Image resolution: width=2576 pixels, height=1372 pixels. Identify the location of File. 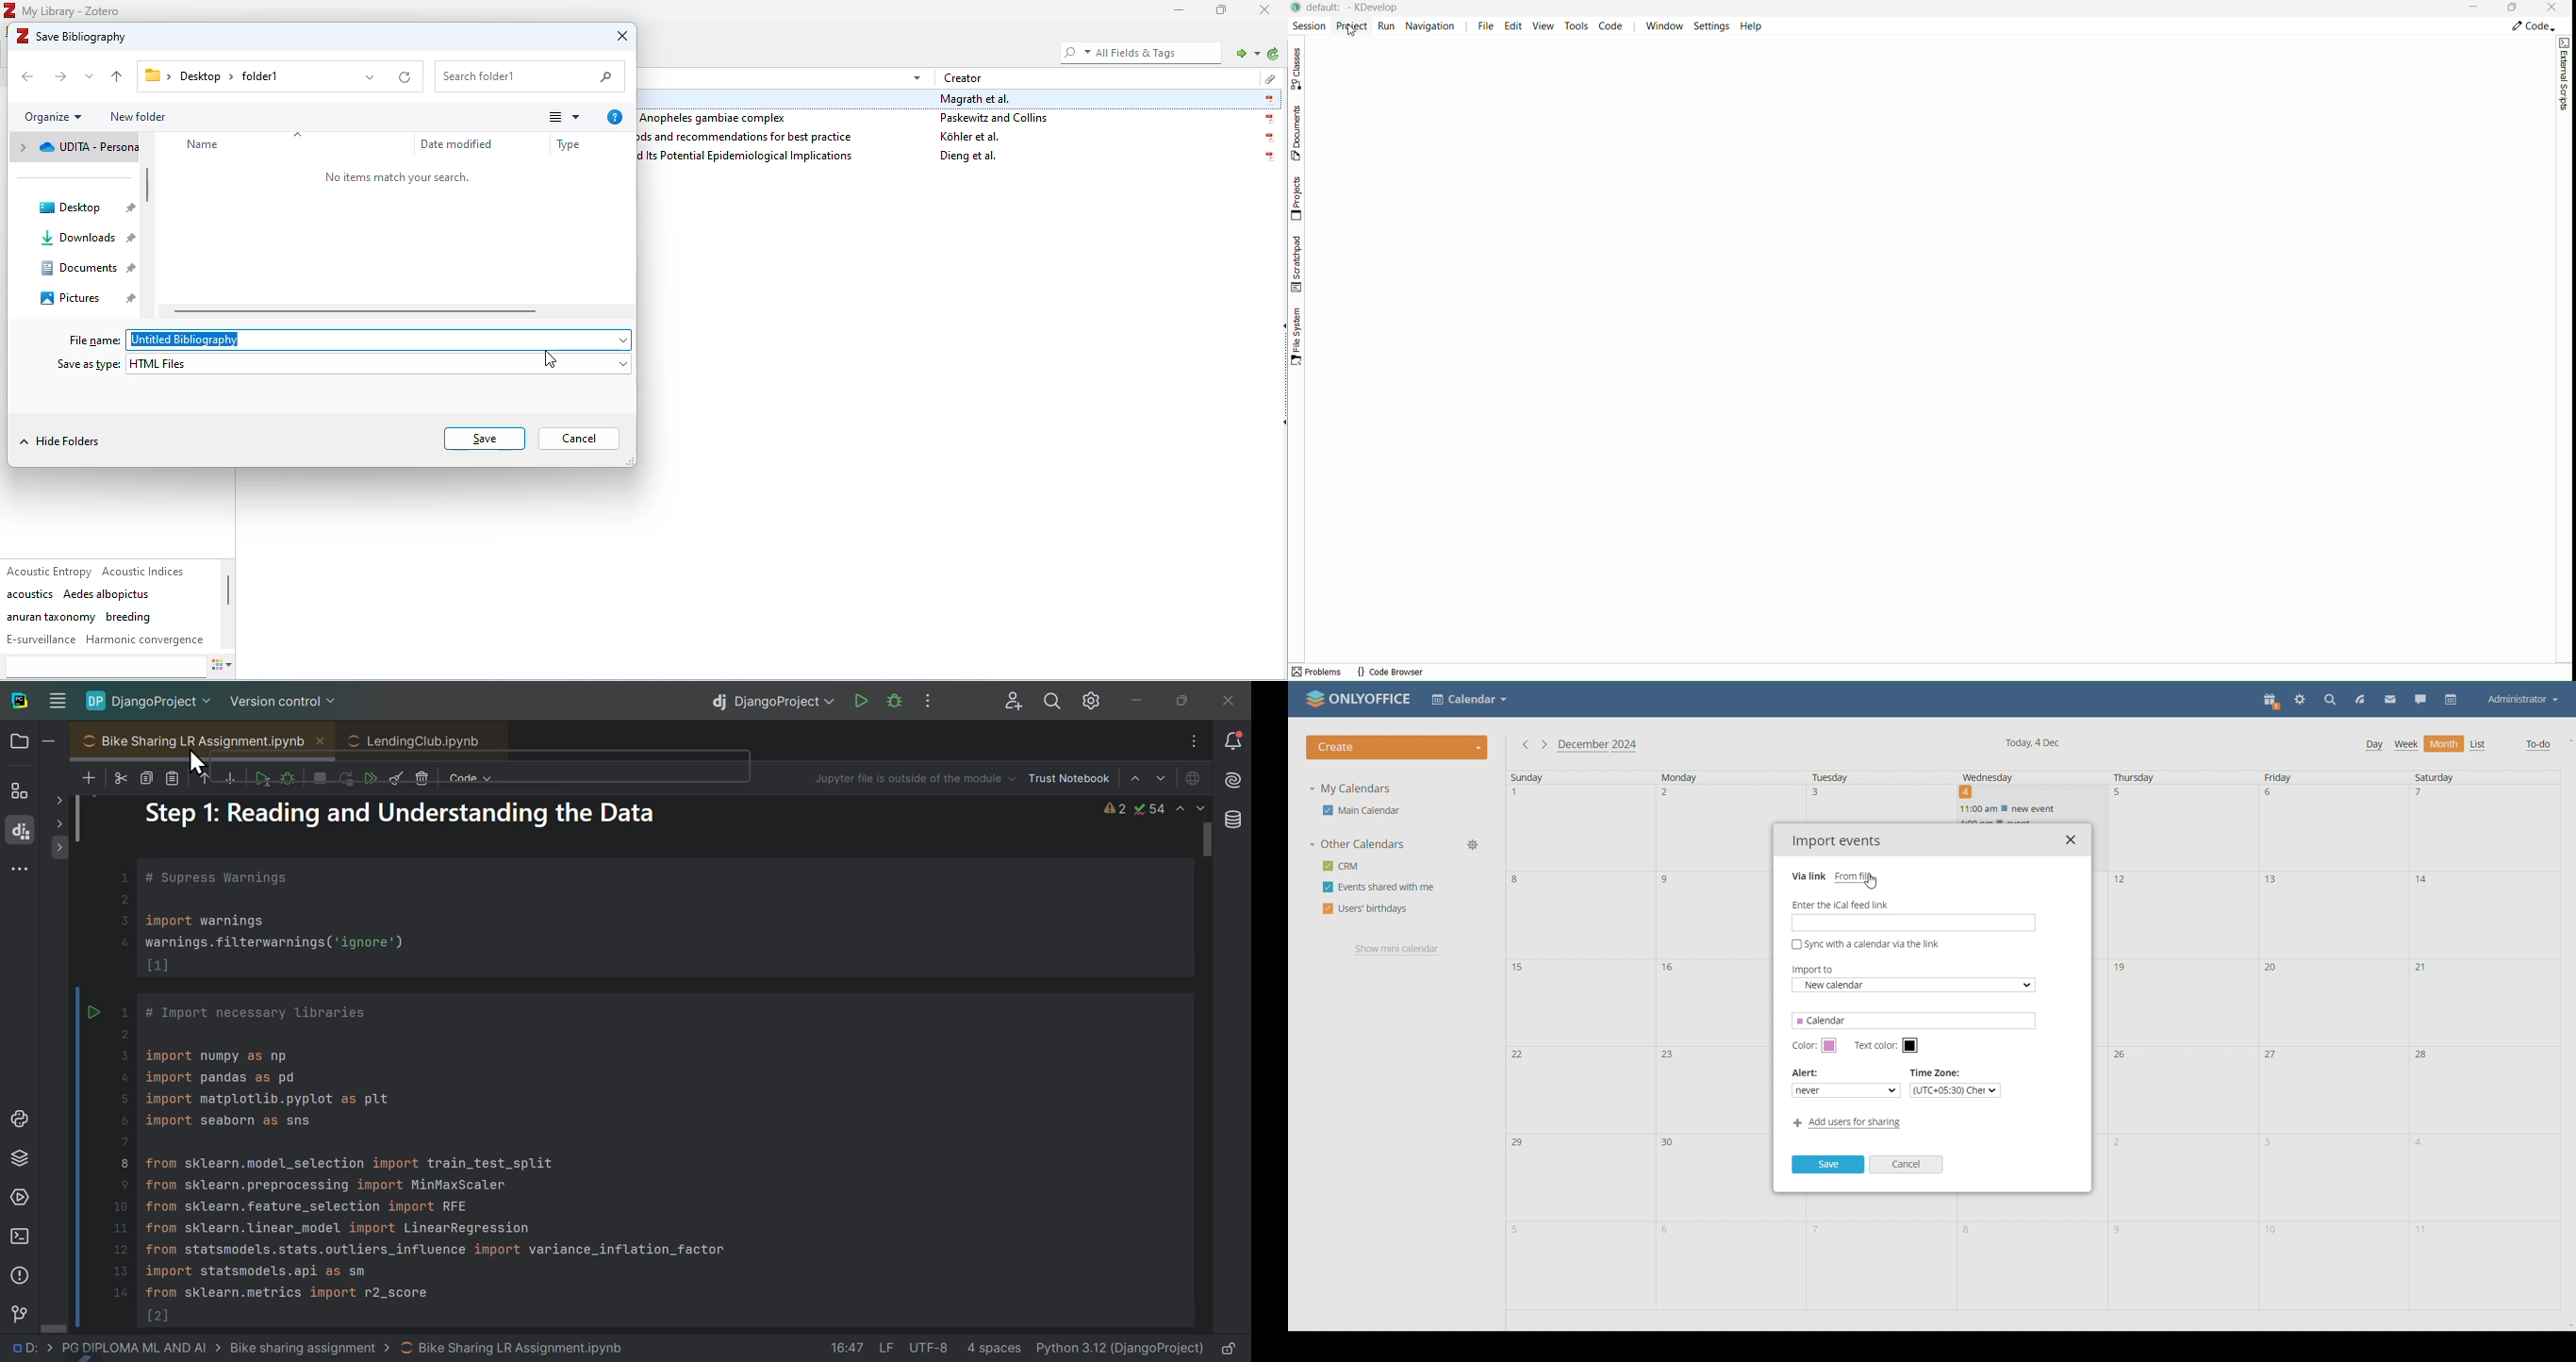
(1486, 26).